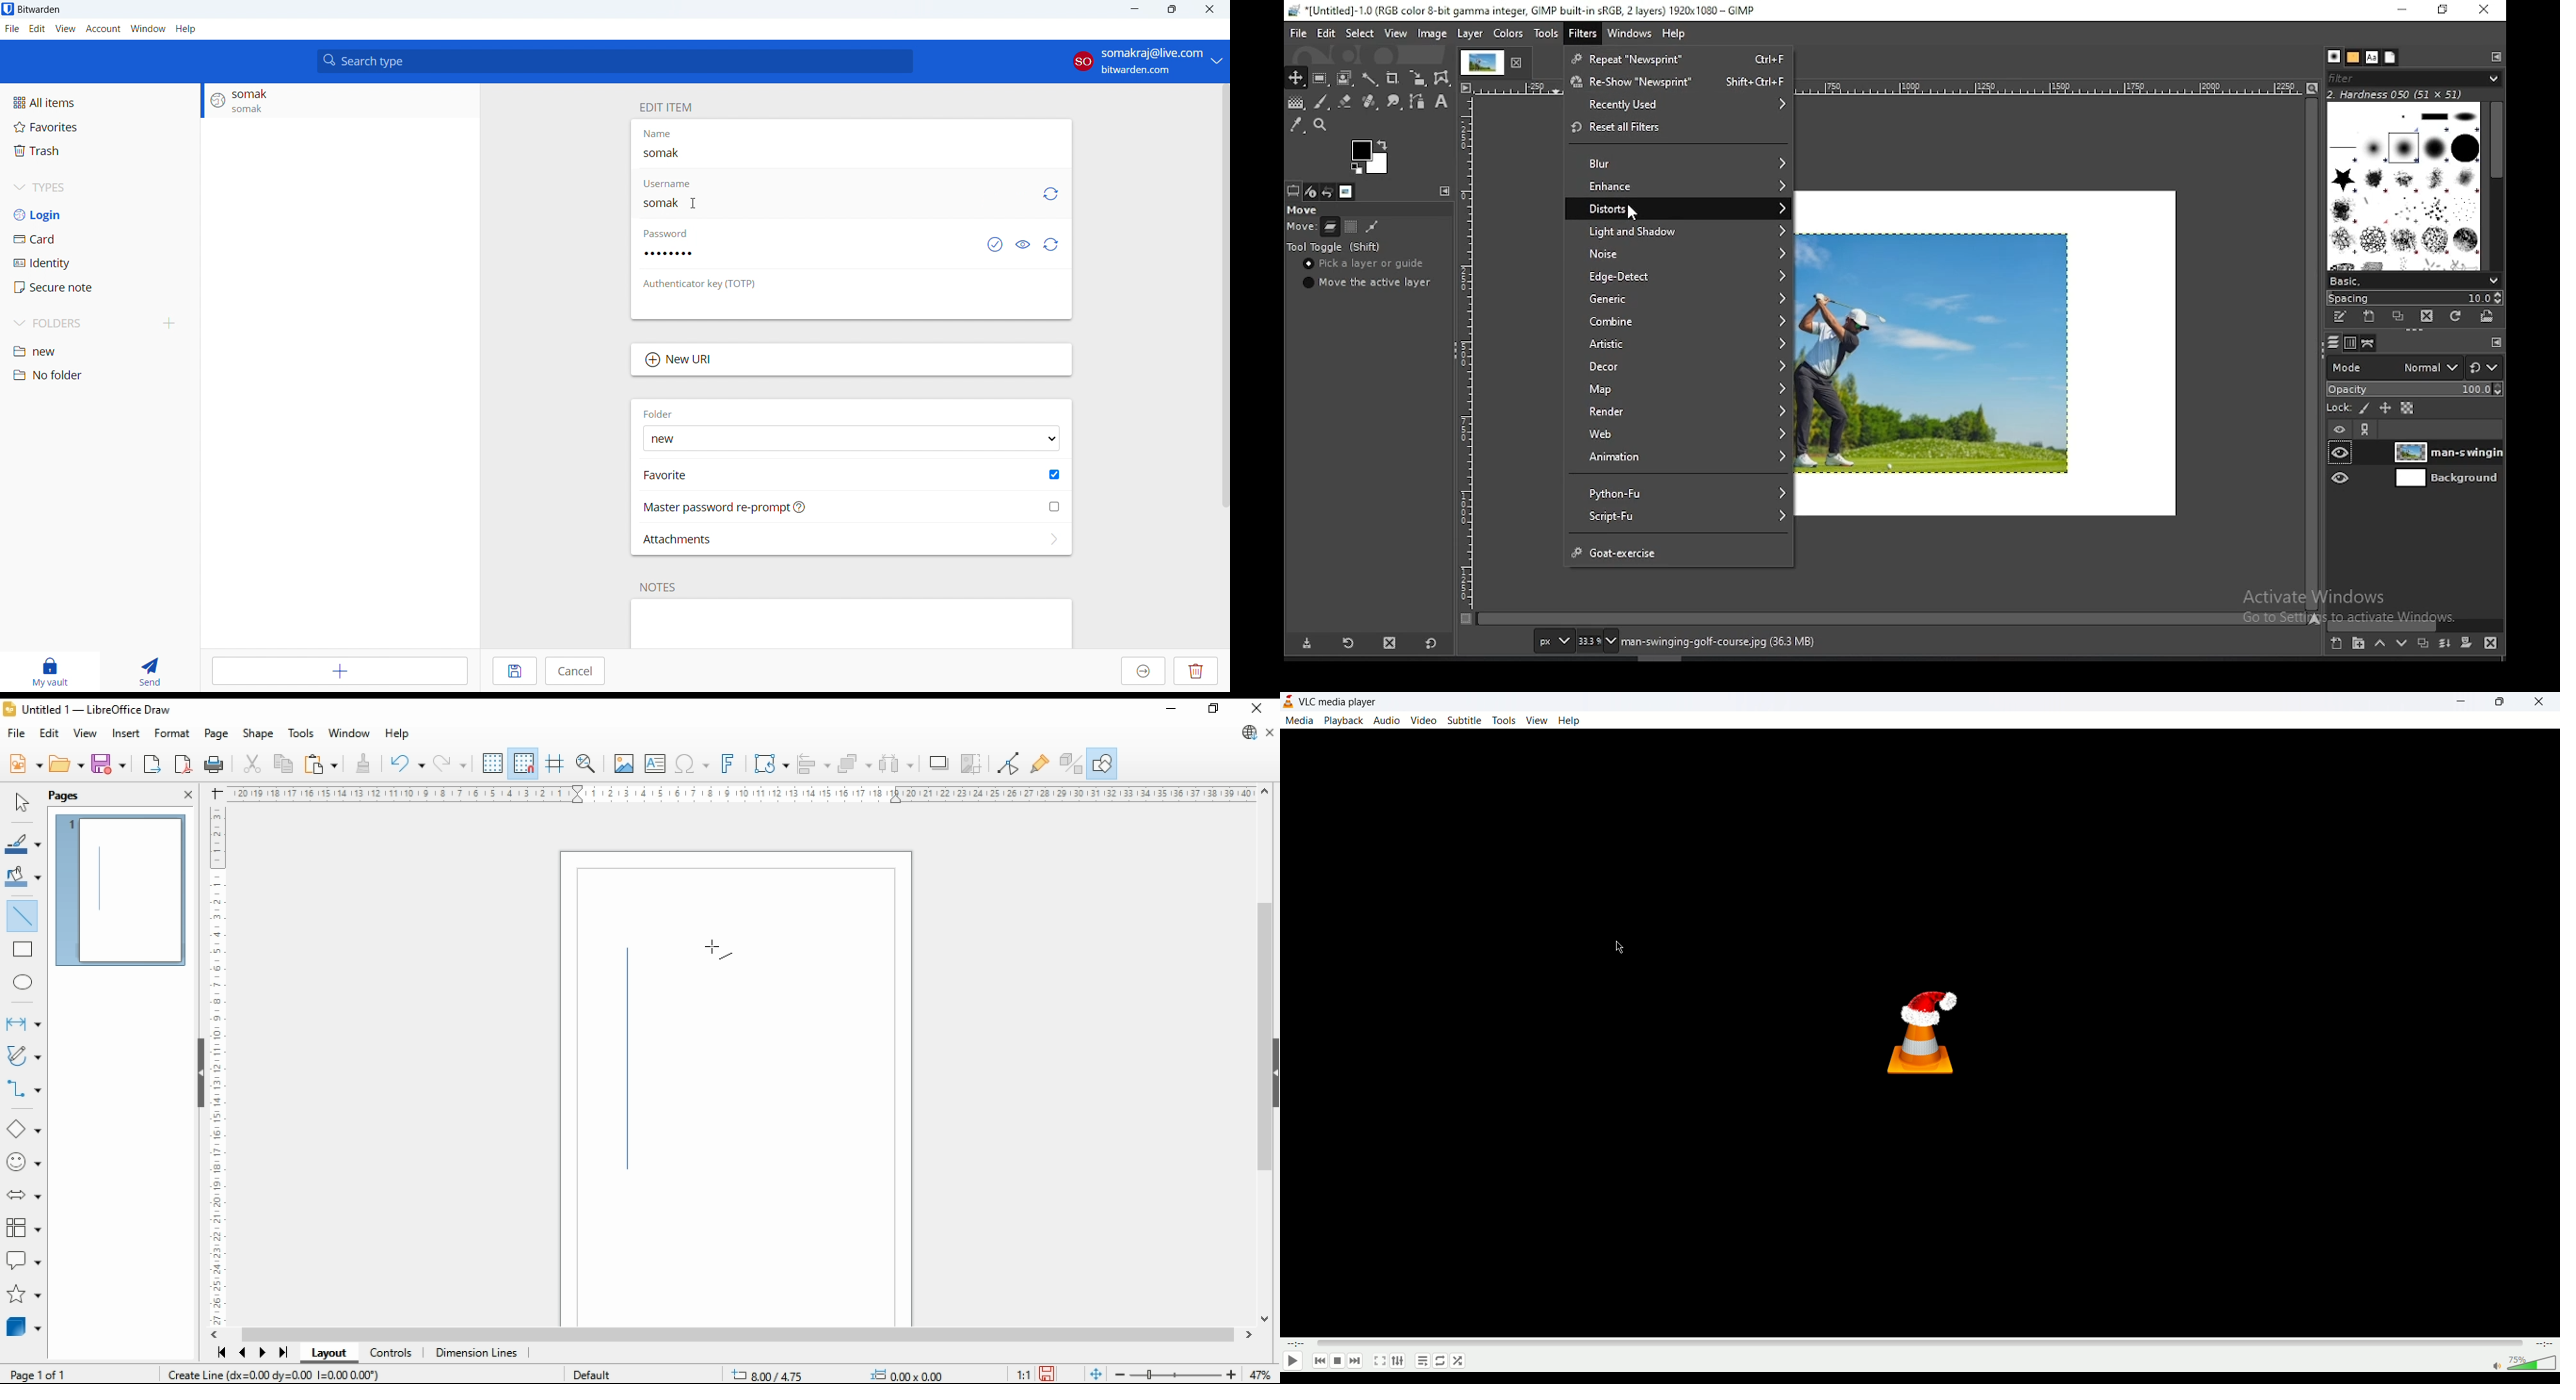  What do you see at coordinates (282, 1353) in the screenshot?
I see `last page` at bounding box center [282, 1353].